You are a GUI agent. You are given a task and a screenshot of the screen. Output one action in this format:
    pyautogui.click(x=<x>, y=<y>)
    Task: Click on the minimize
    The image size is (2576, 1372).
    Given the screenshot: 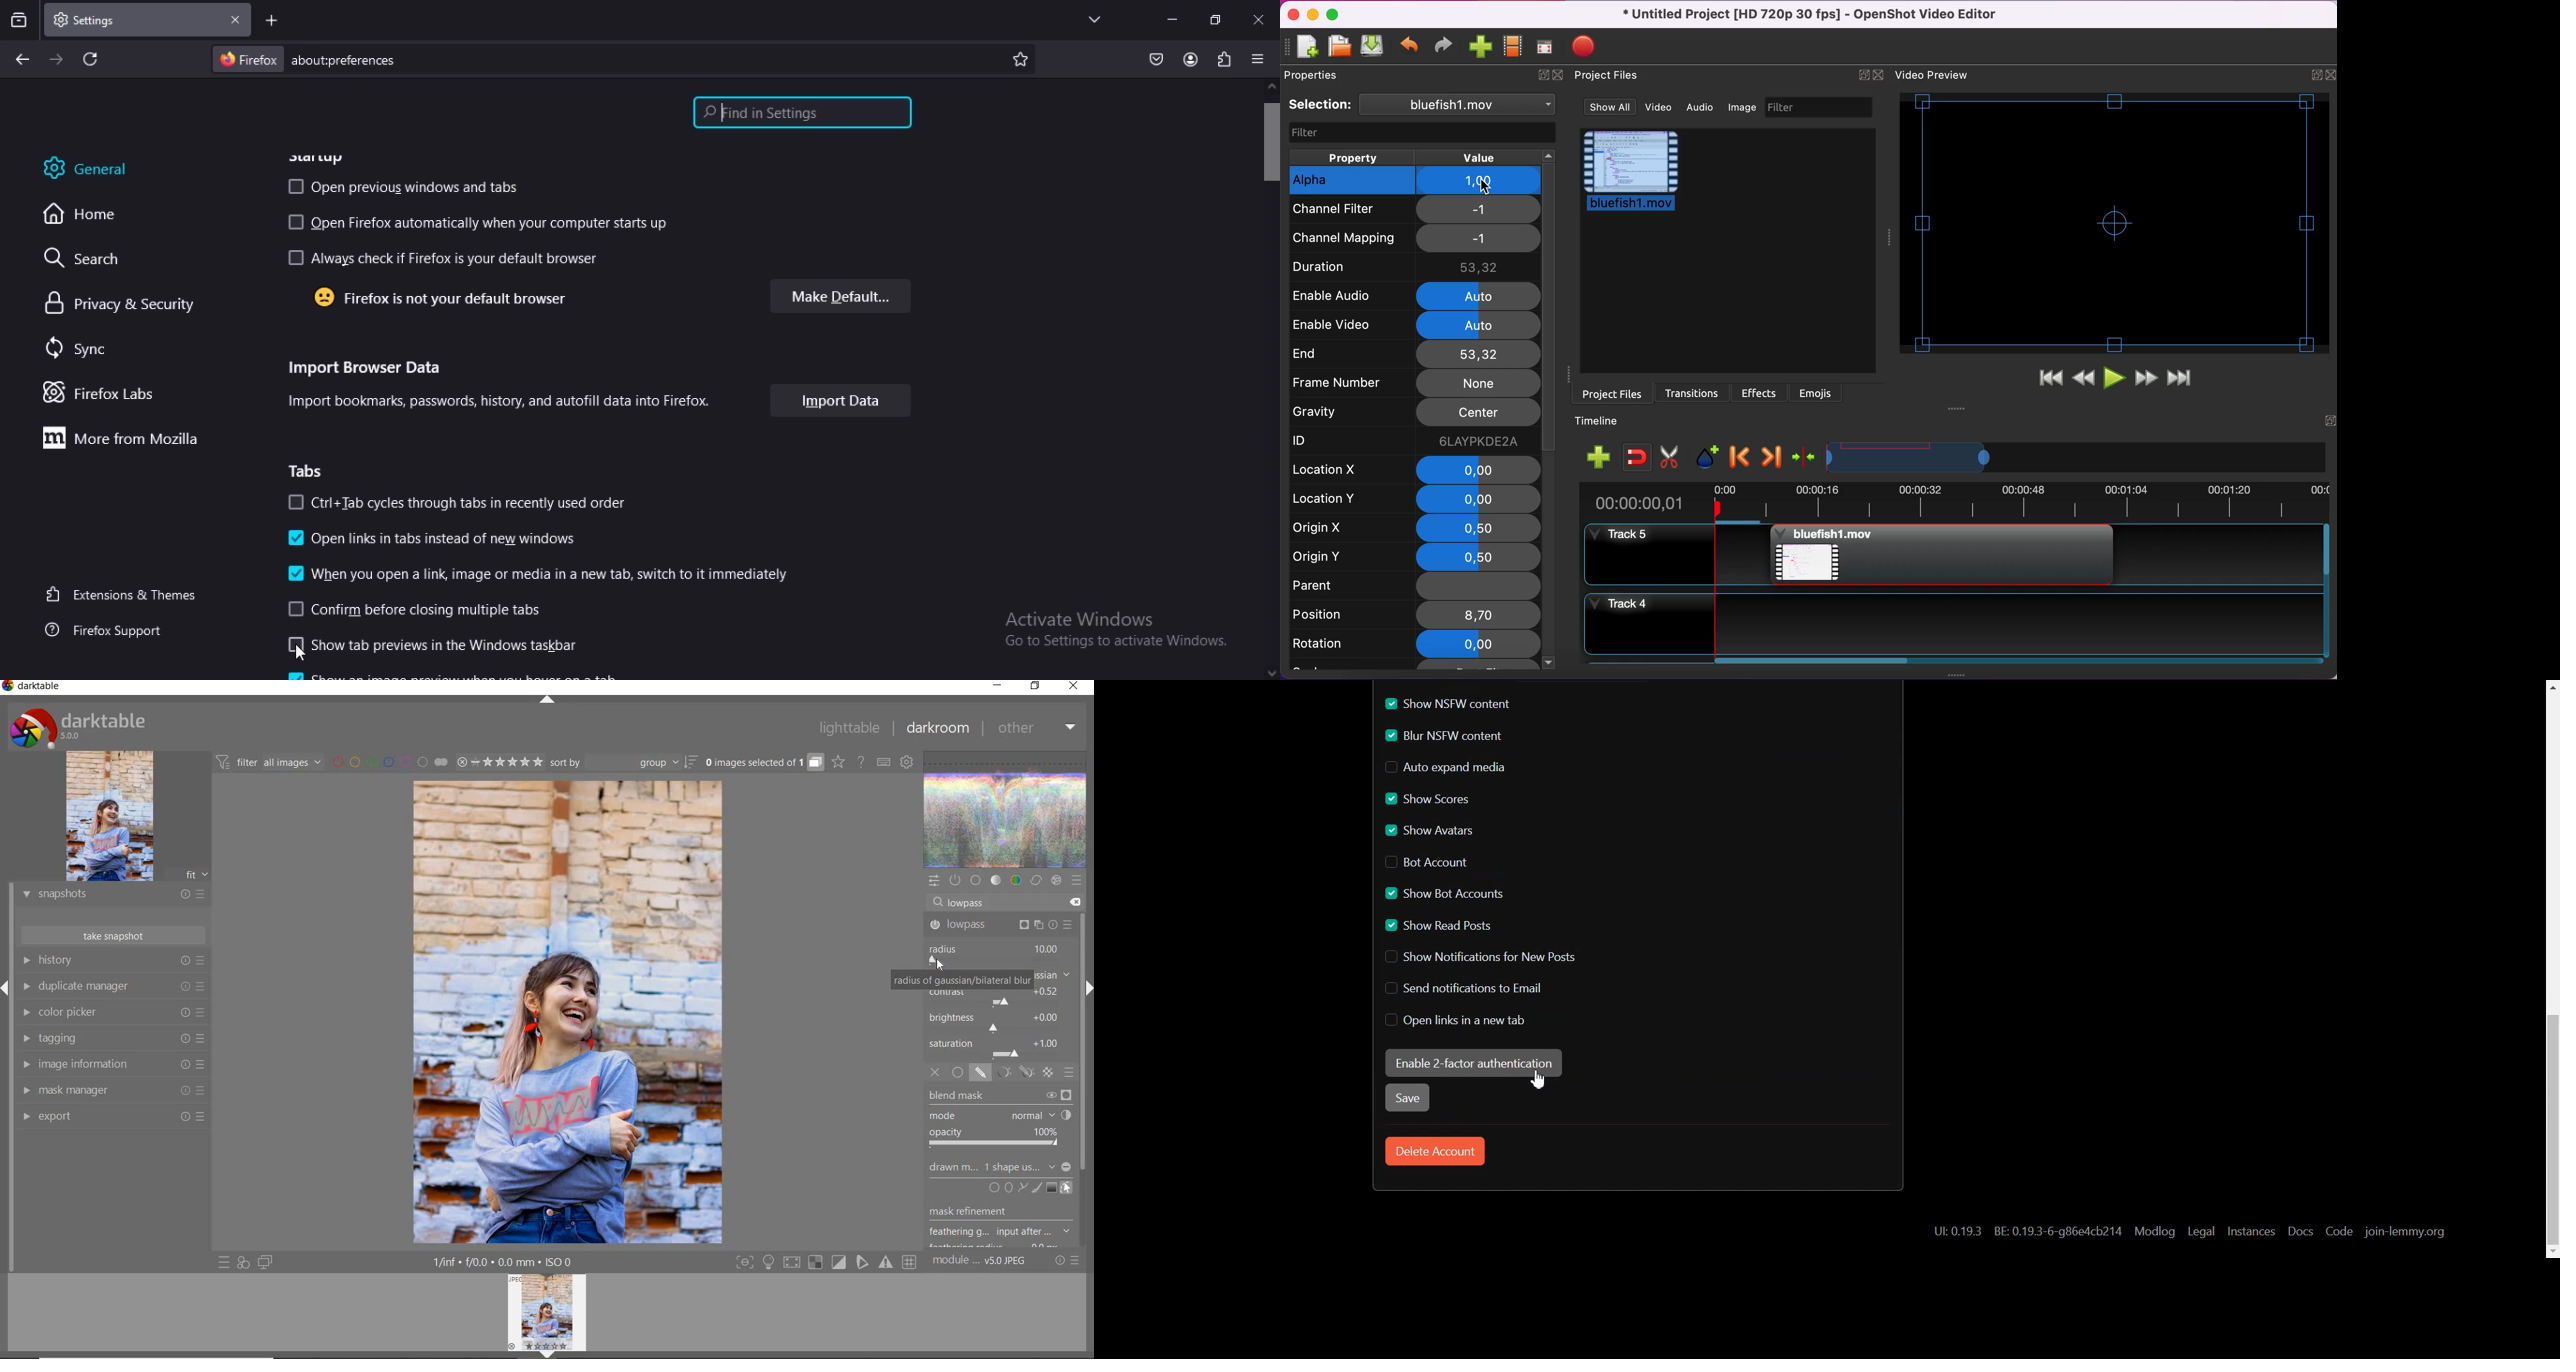 What is the action you would take?
    pyautogui.click(x=999, y=687)
    